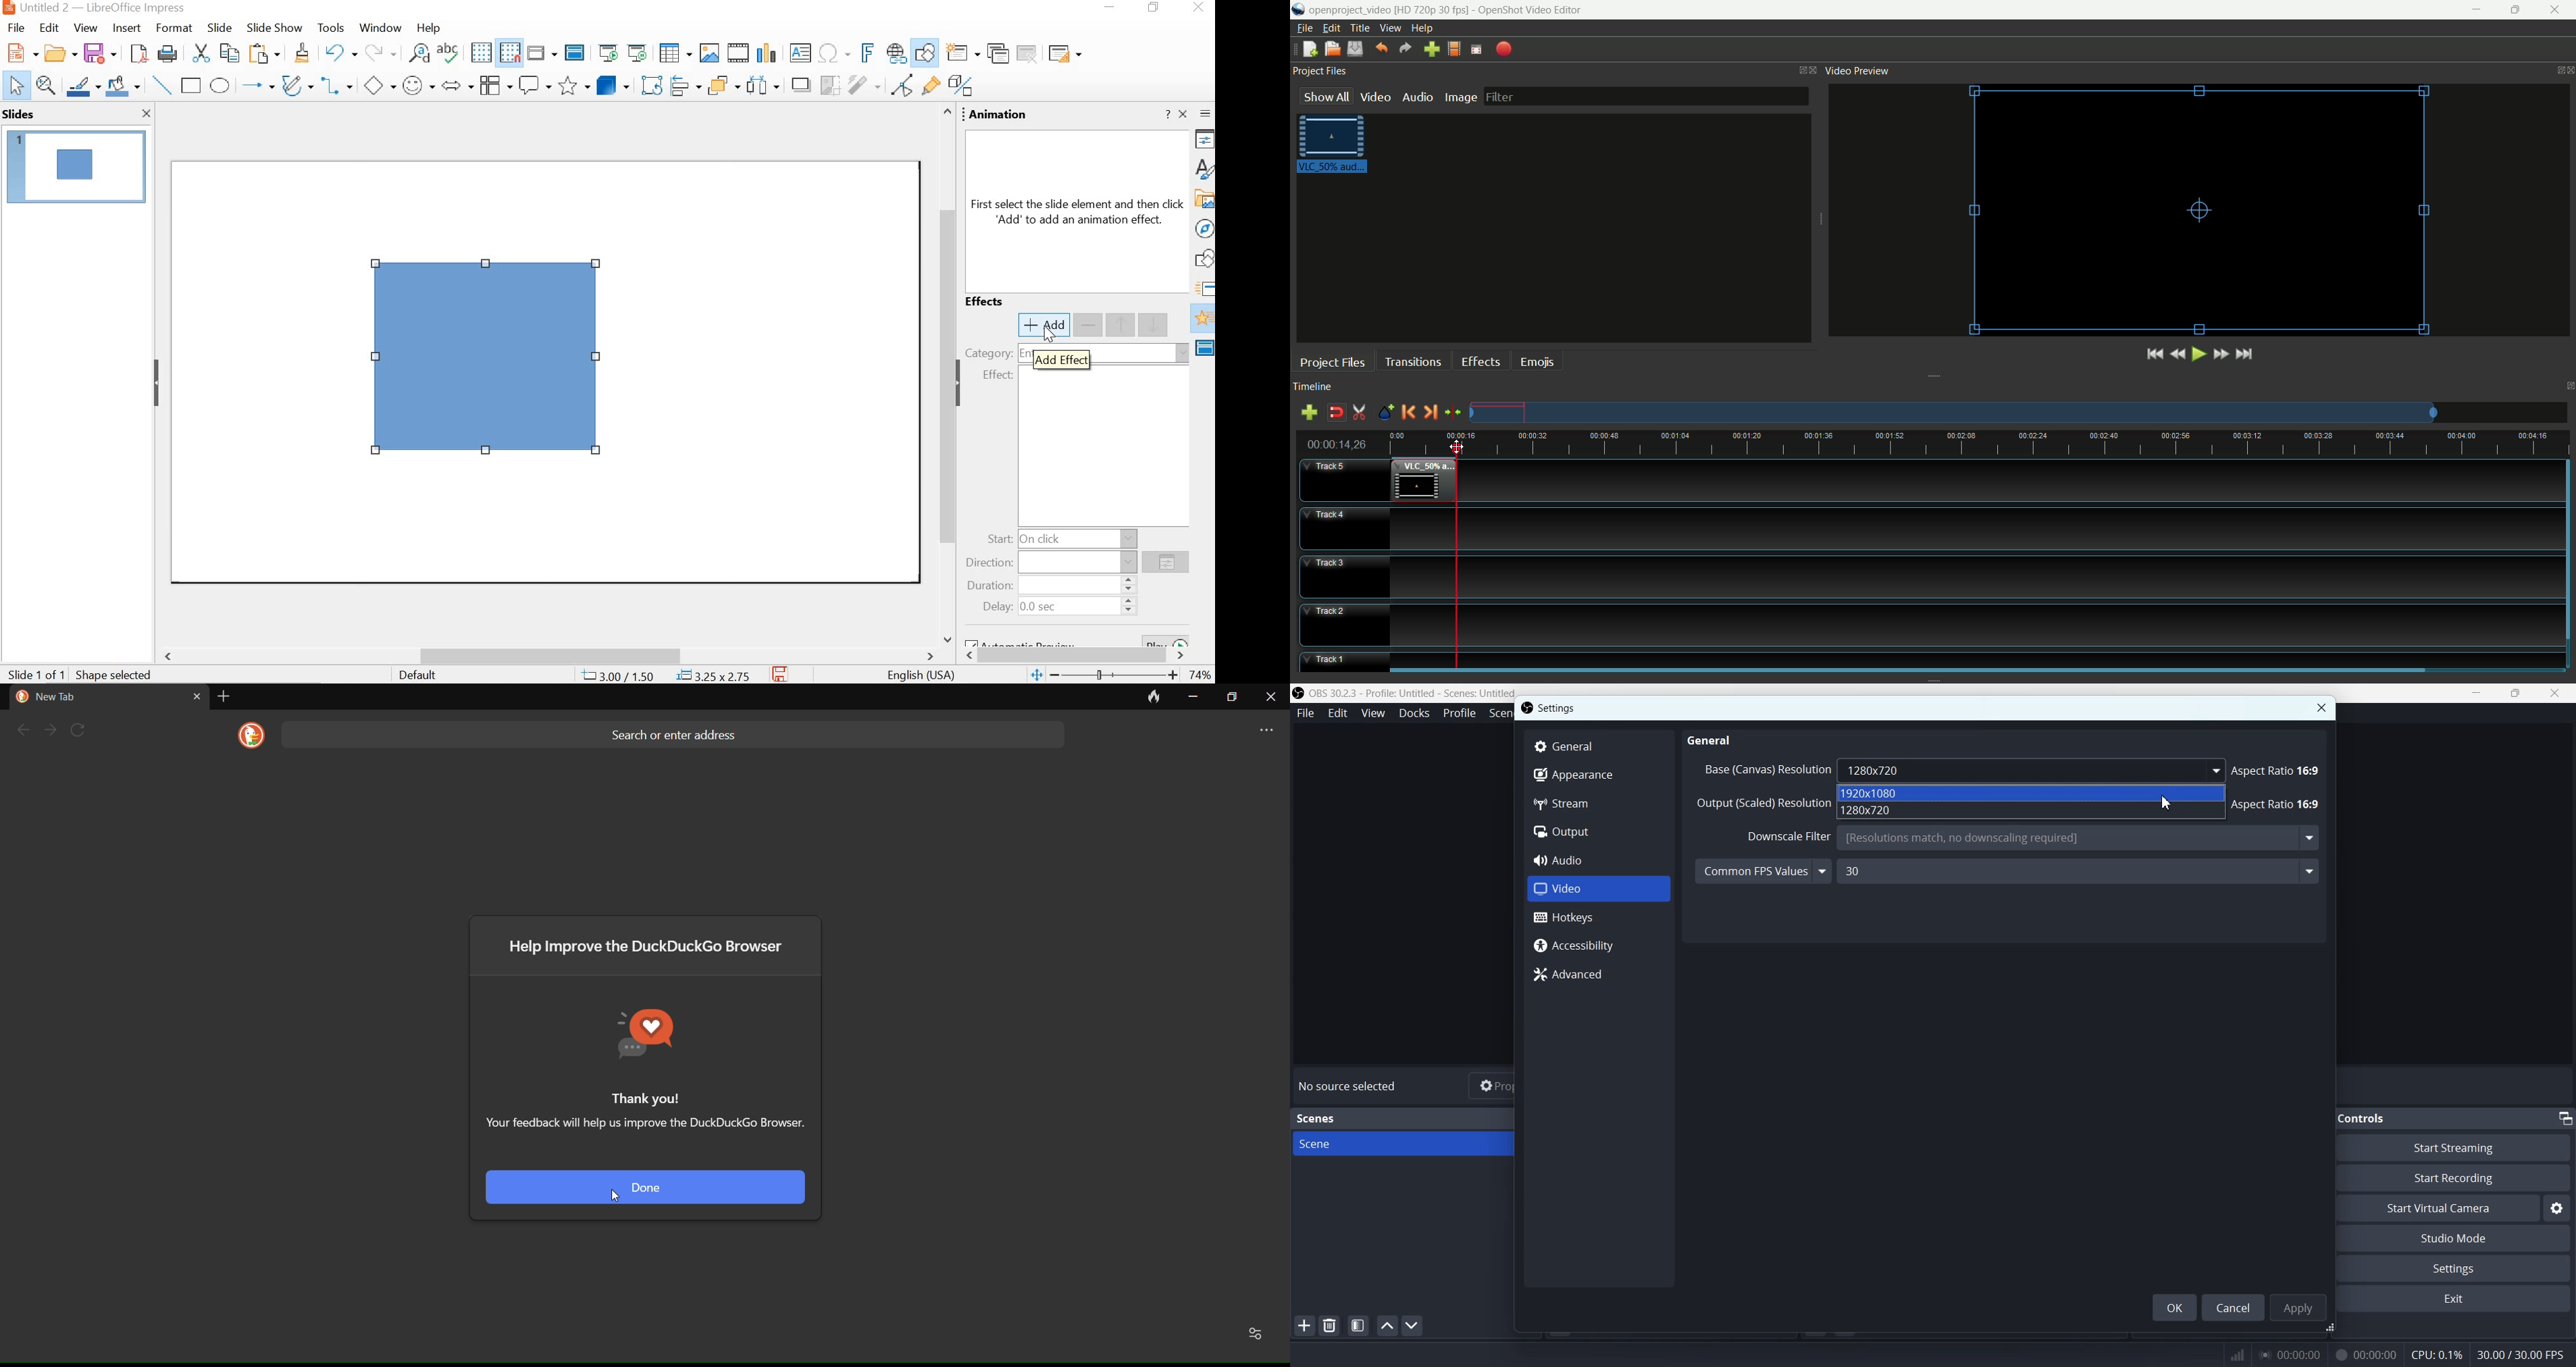 The width and height of the screenshot is (2576, 1372). What do you see at coordinates (16, 28) in the screenshot?
I see `file` at bounding box center [16, 28].